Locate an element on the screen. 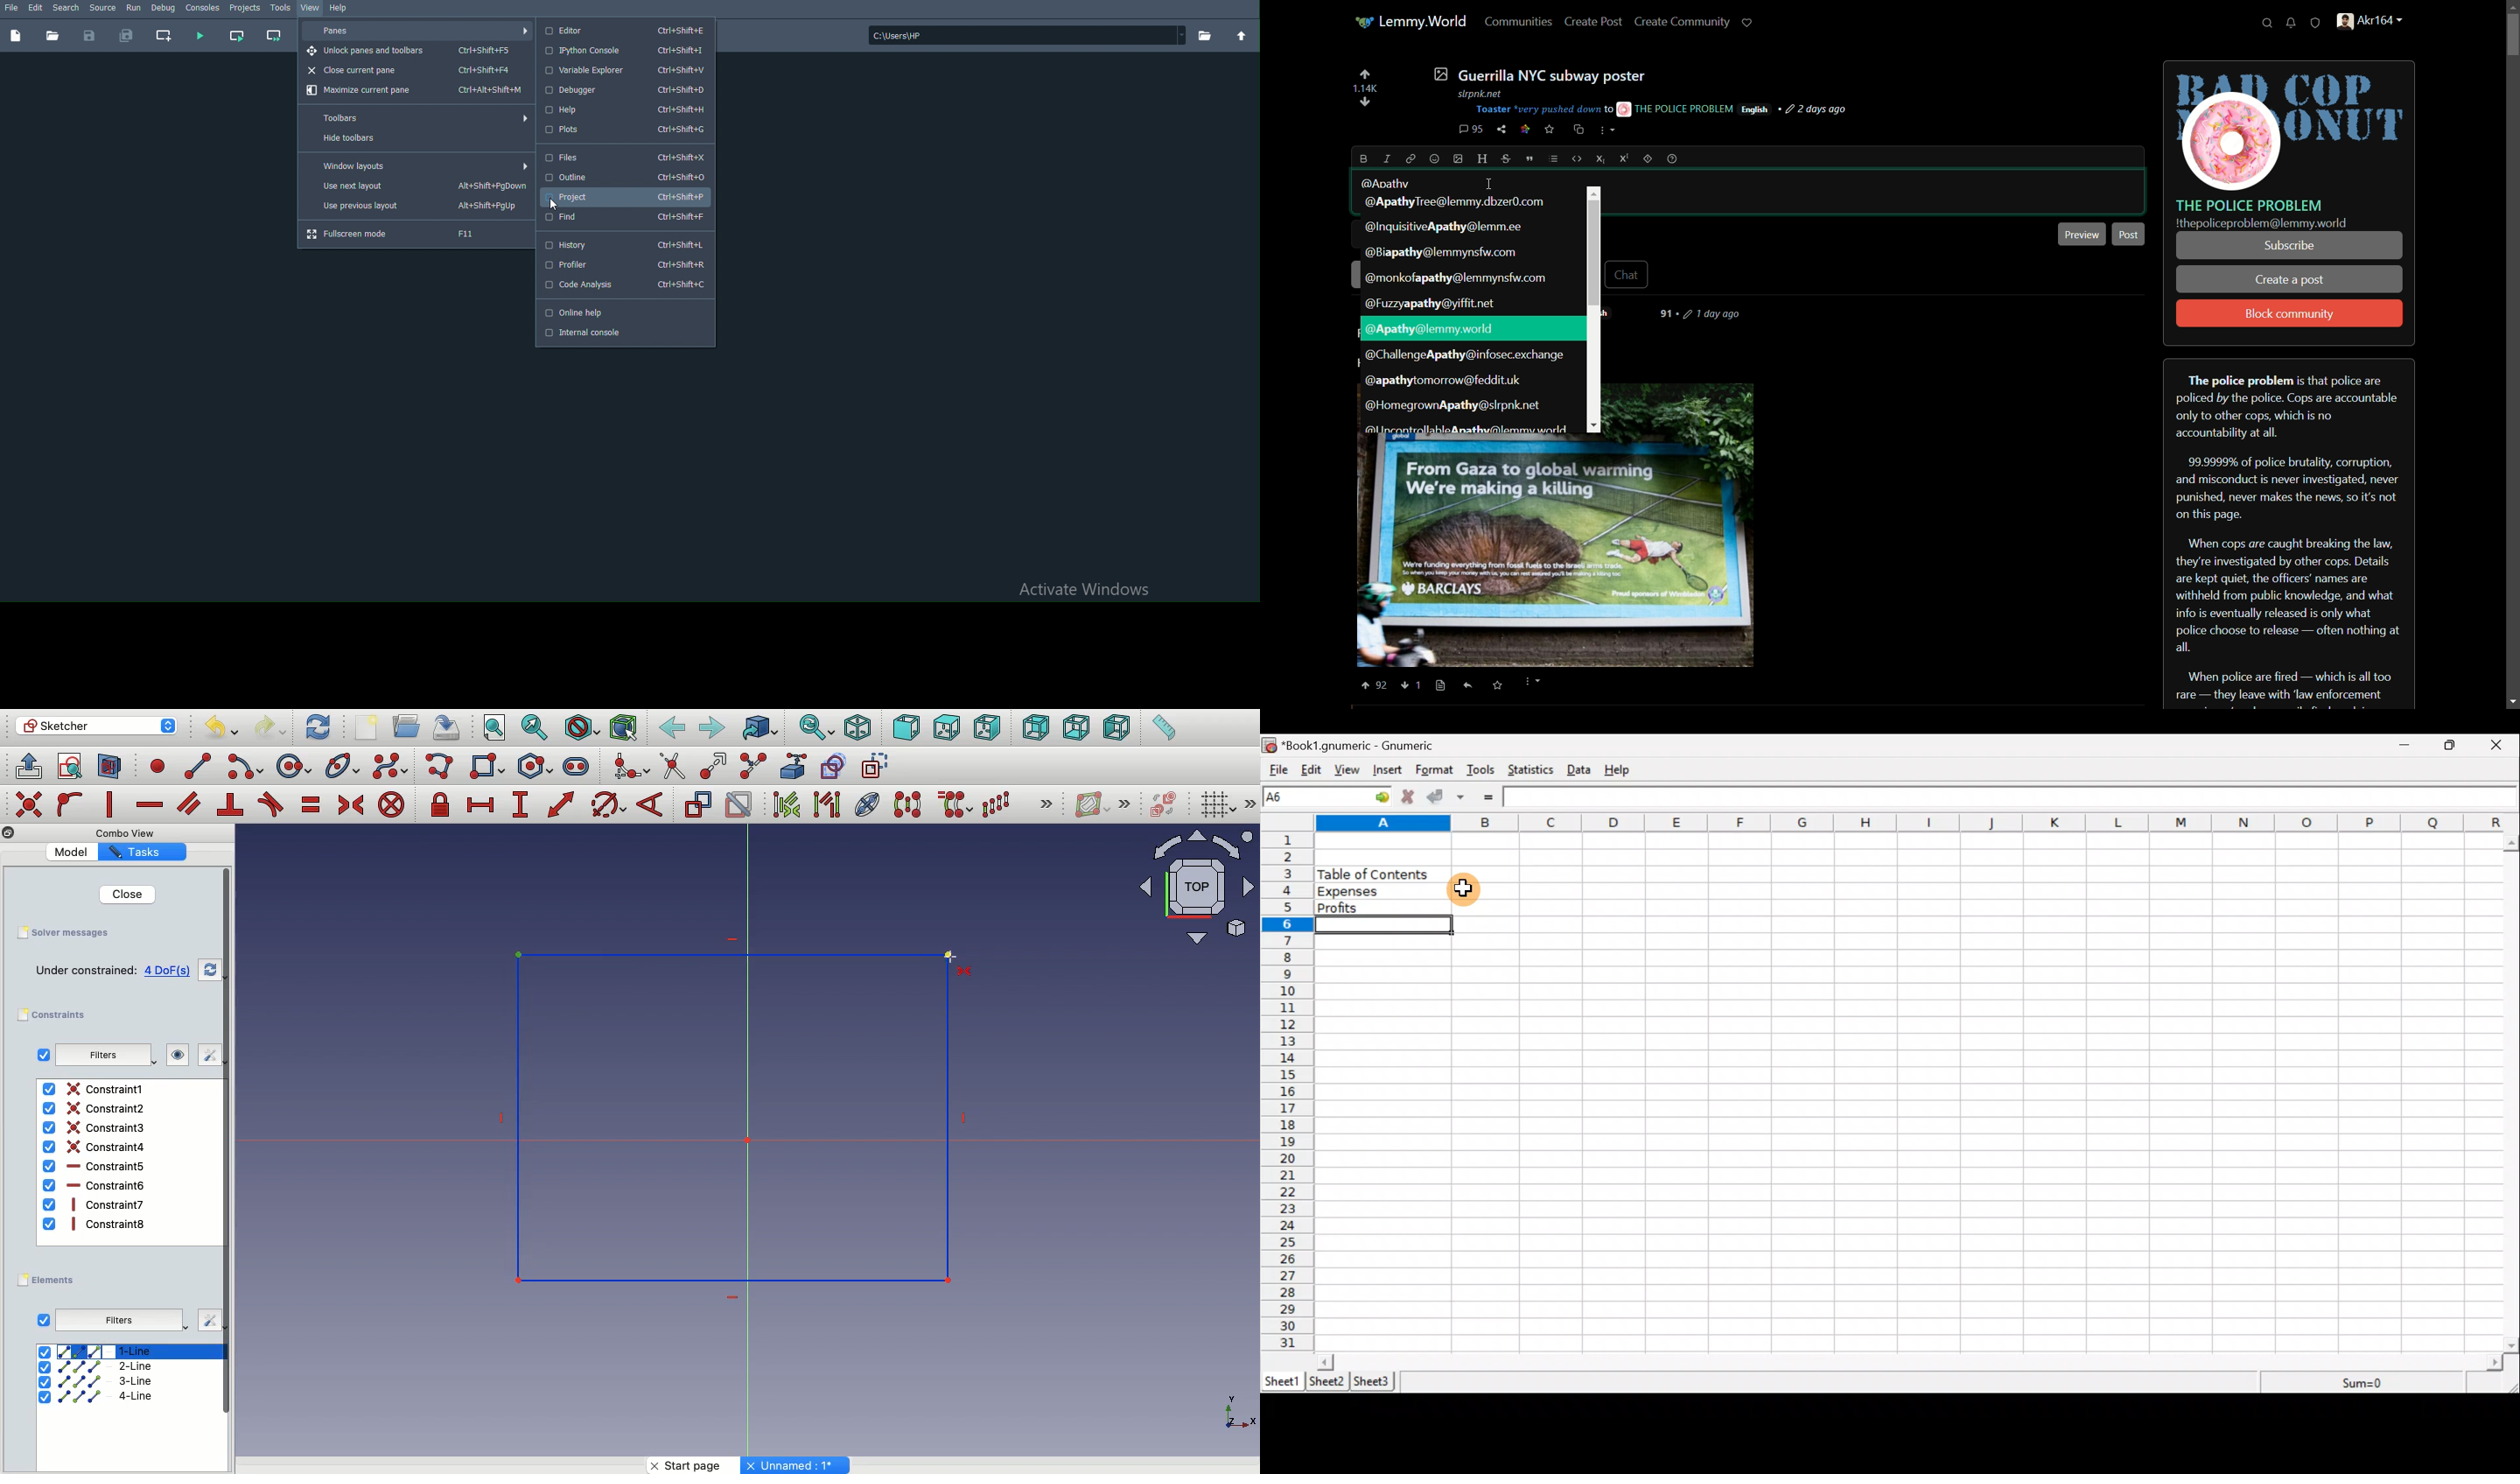 The width and height of the screenshot is (2520, 1484). Maximize current pane is located at coordinates (415, 89).